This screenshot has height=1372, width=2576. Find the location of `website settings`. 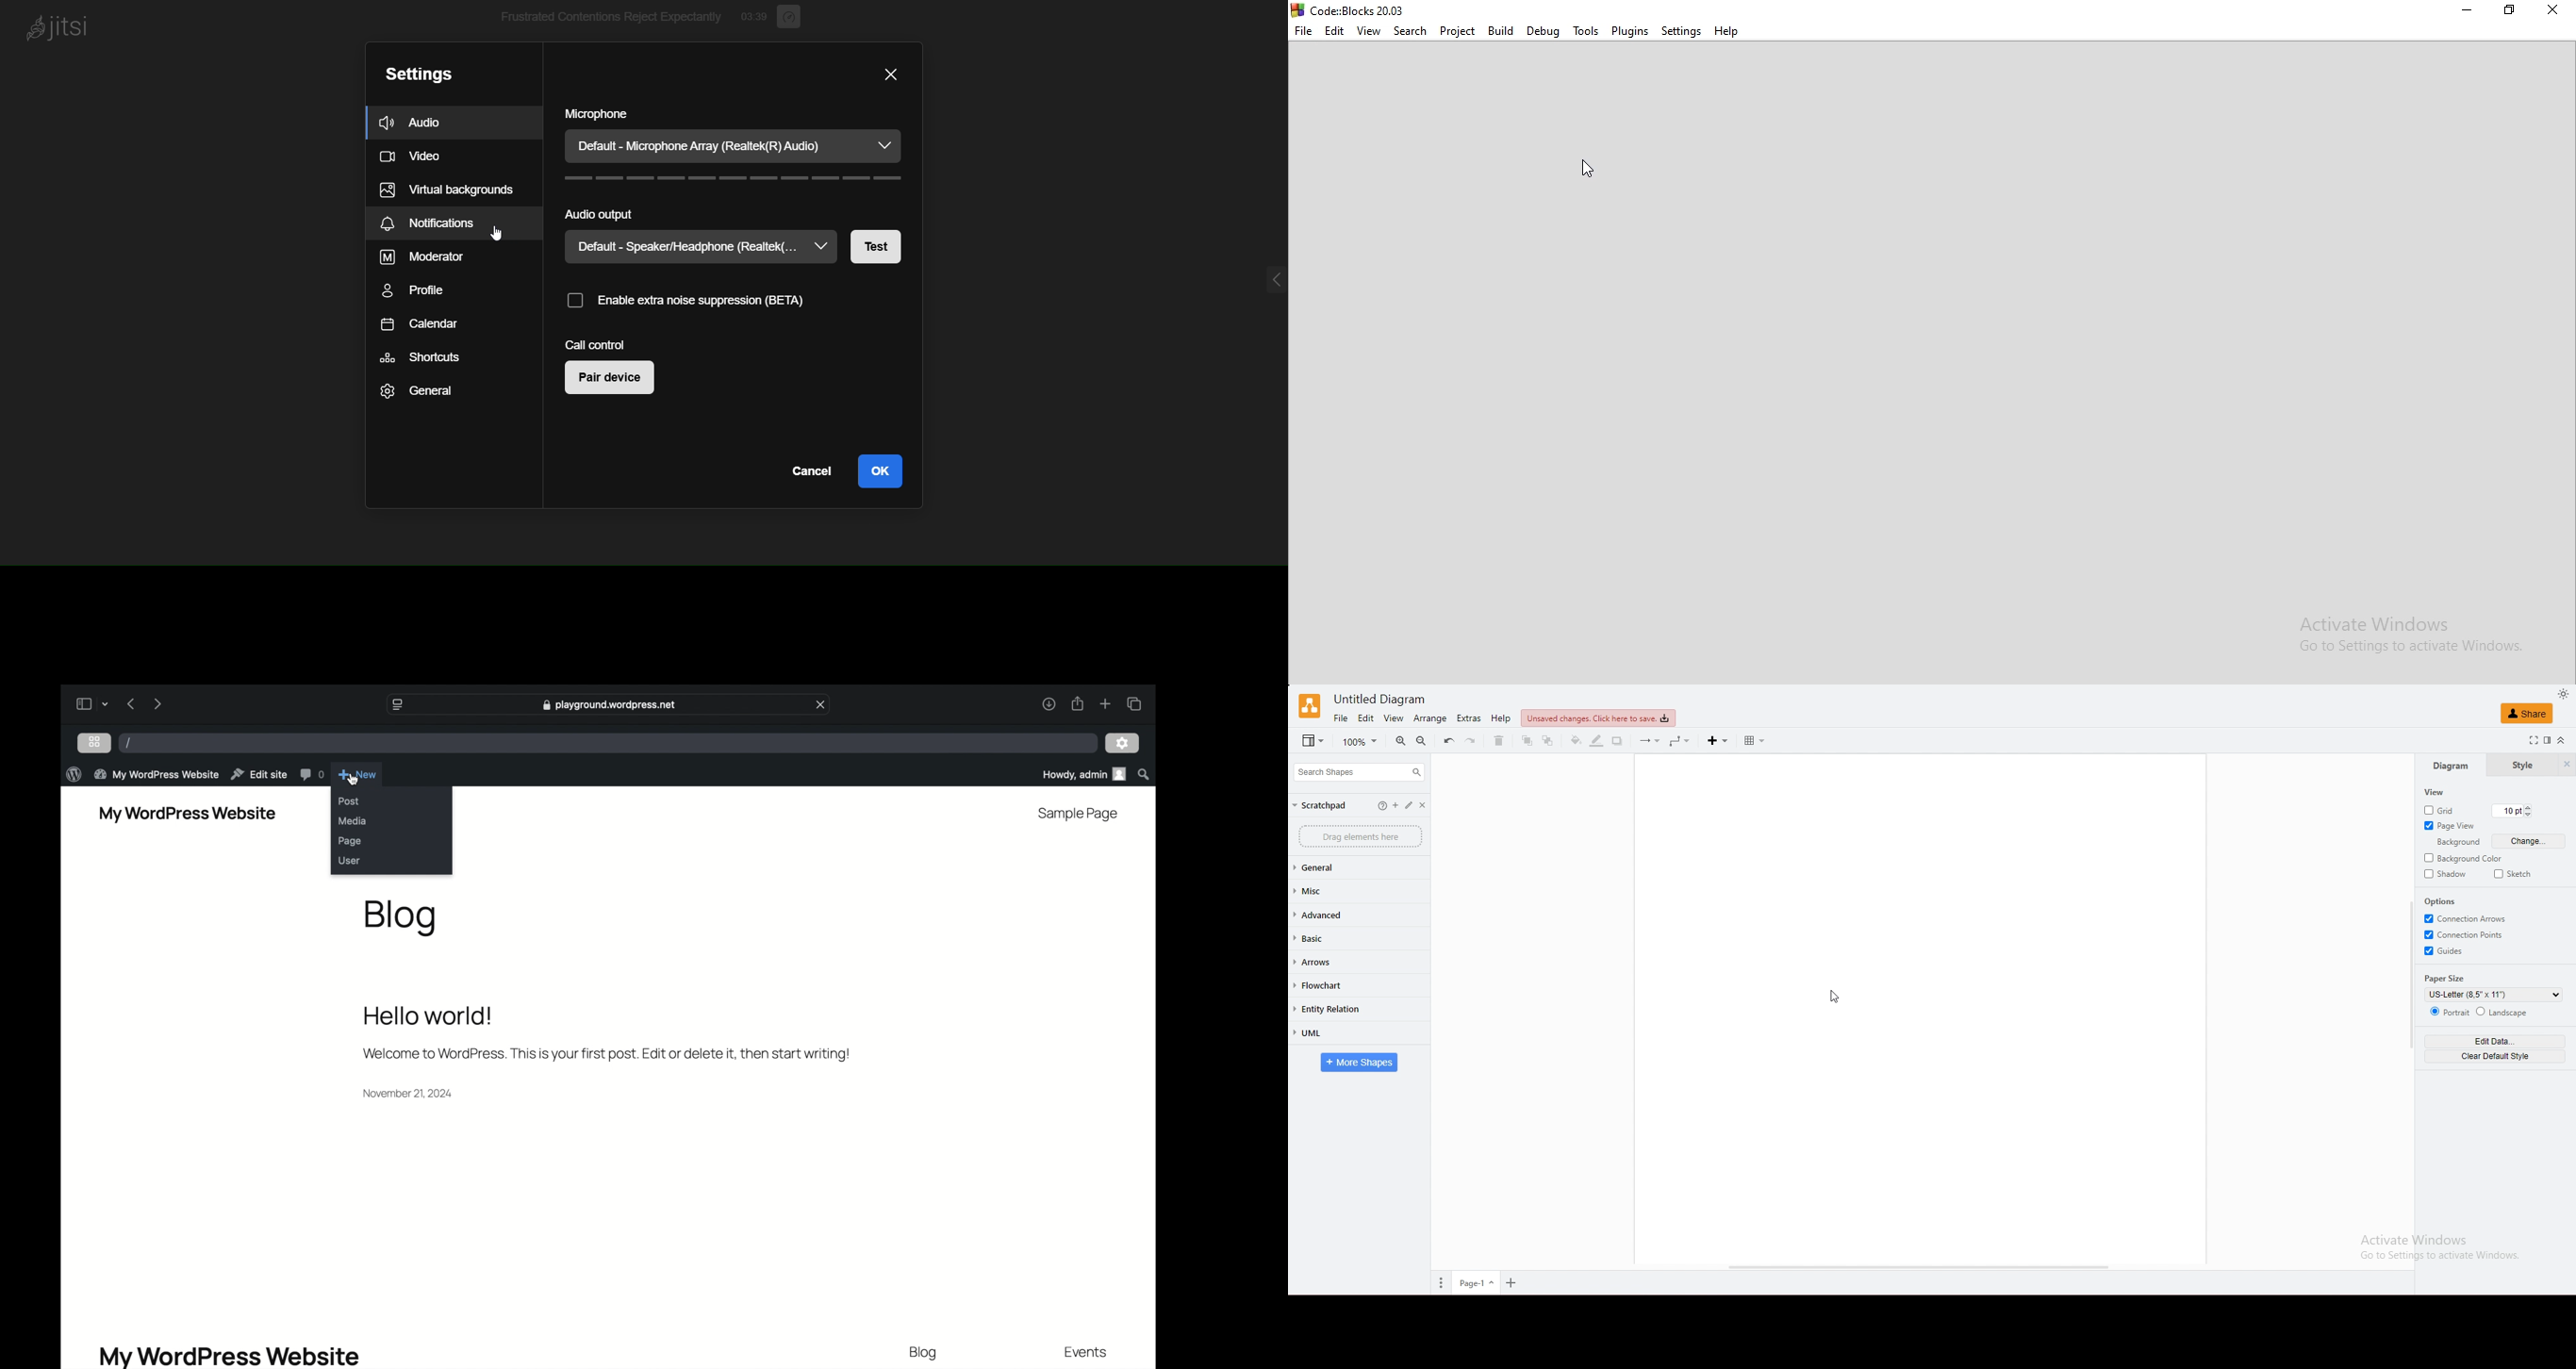

website settings is located at coordinates (397, 704).